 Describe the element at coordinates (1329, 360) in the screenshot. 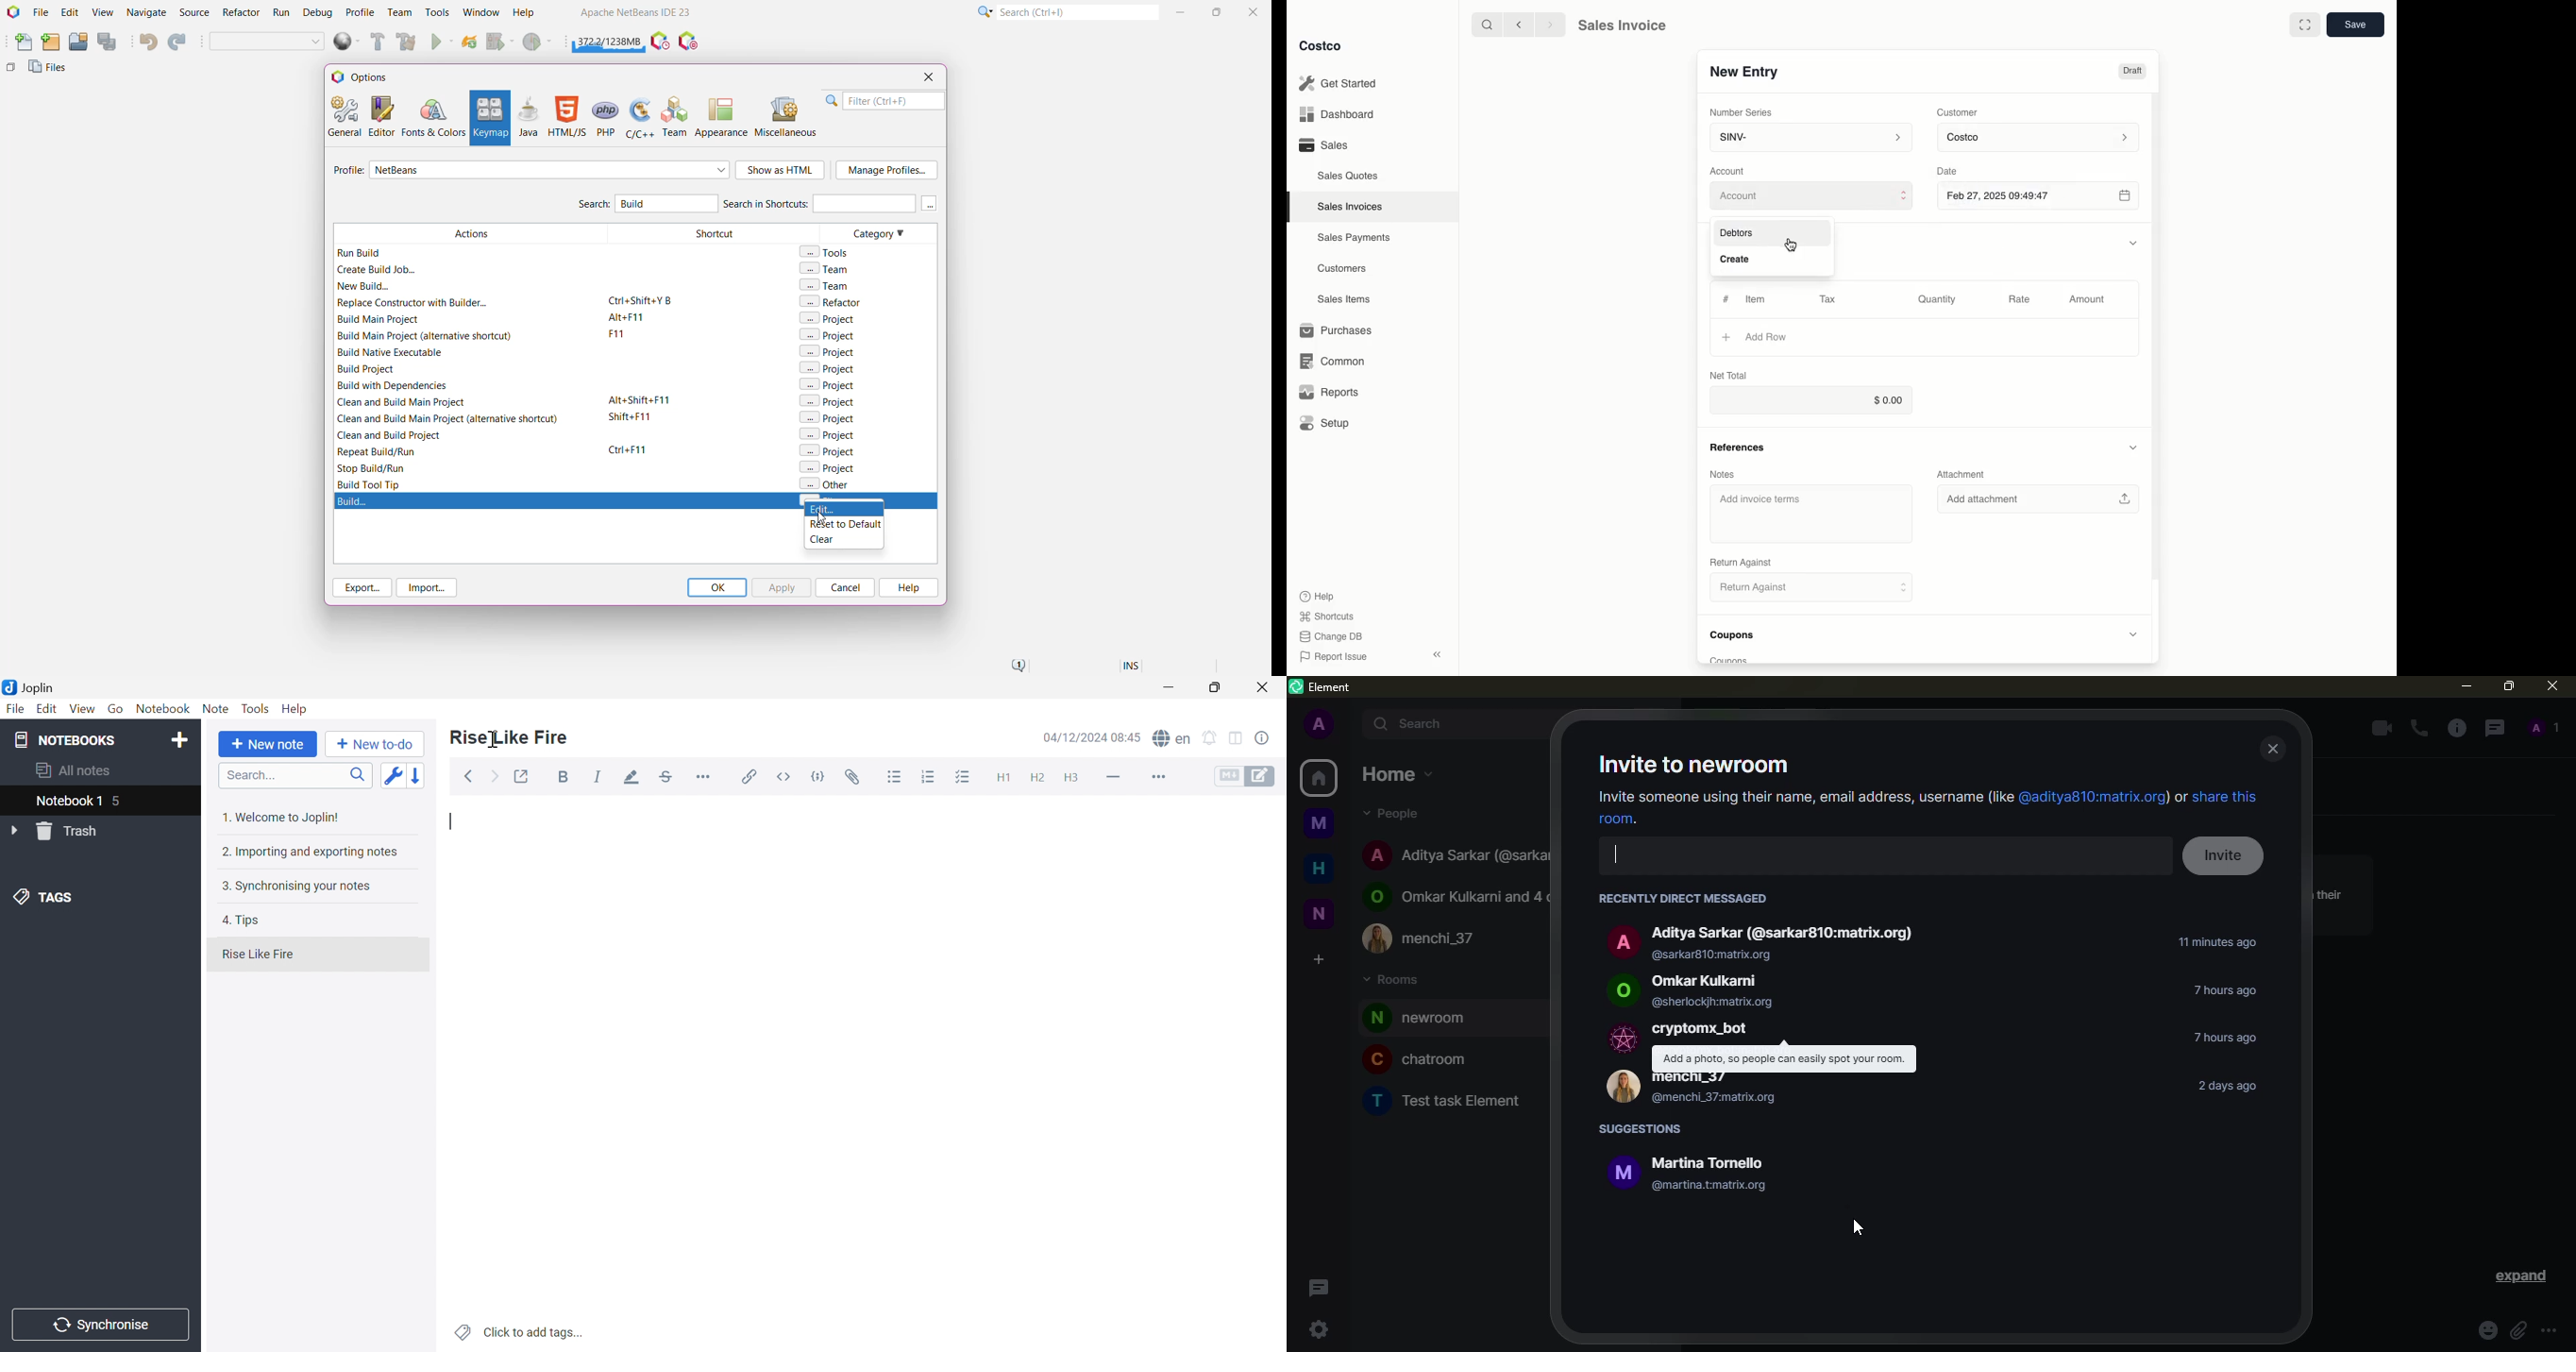

I see `Common` at that location.